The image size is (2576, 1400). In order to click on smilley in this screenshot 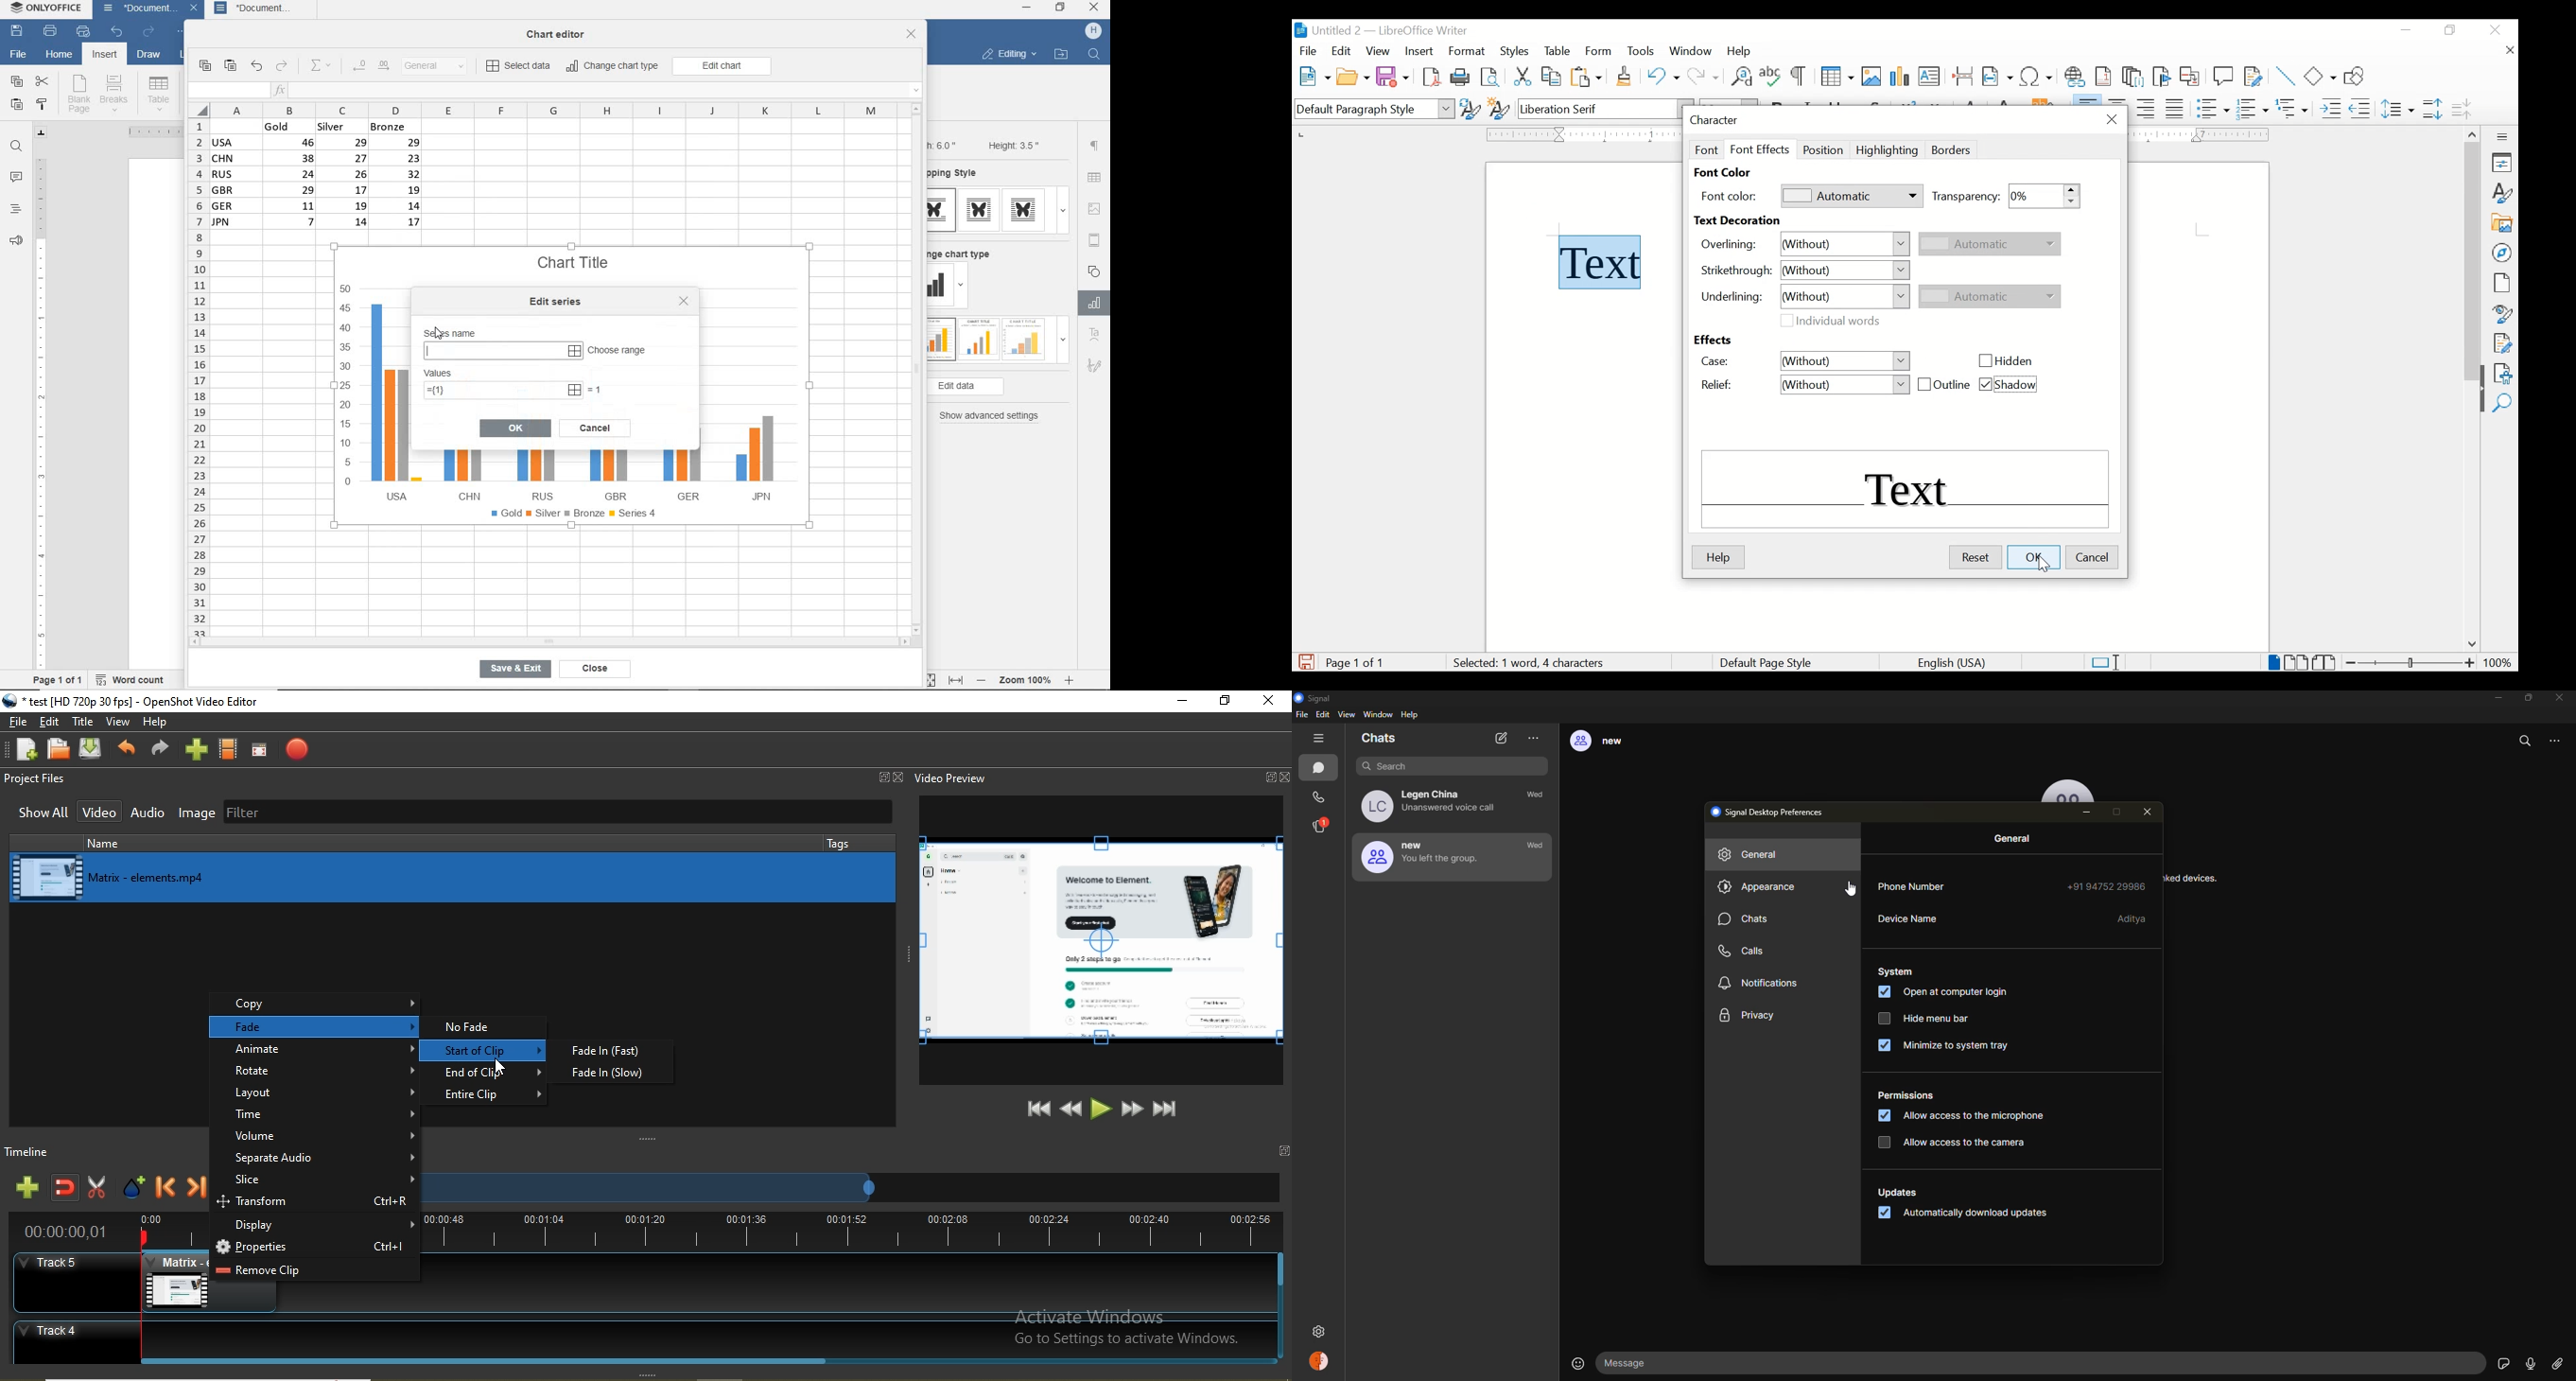, I will do `click(1575, 1363)`.